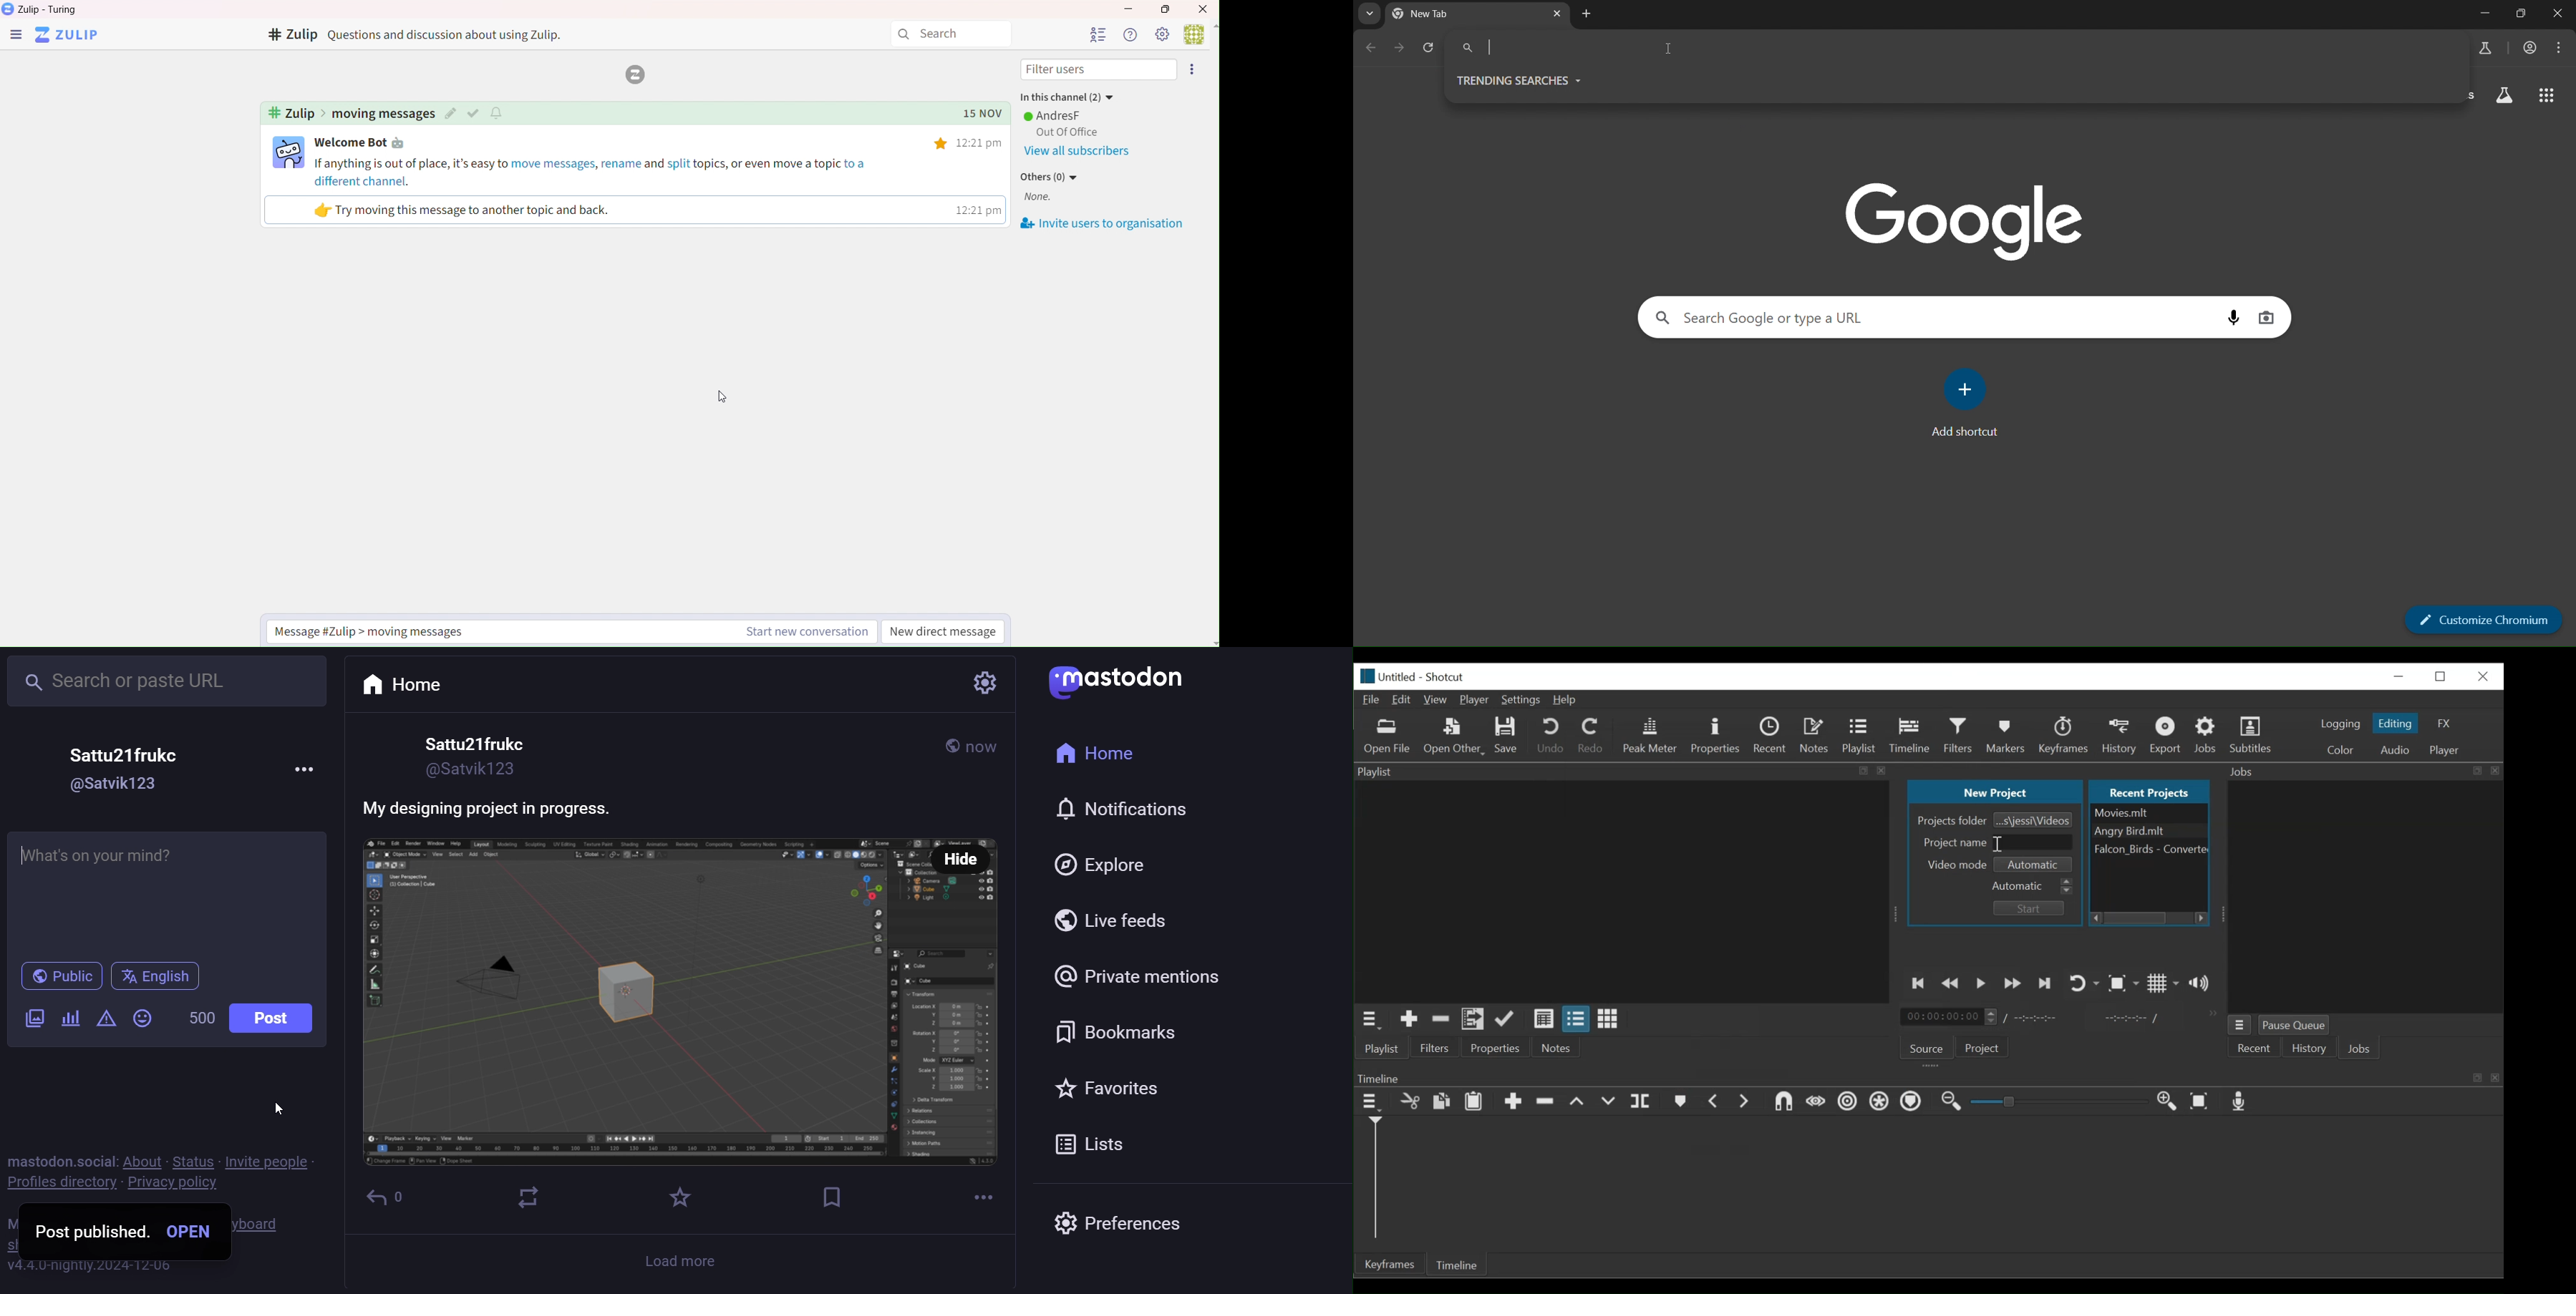  Describe the element at coordinates (472, 742) in the screenshot. I see `name` at that location.